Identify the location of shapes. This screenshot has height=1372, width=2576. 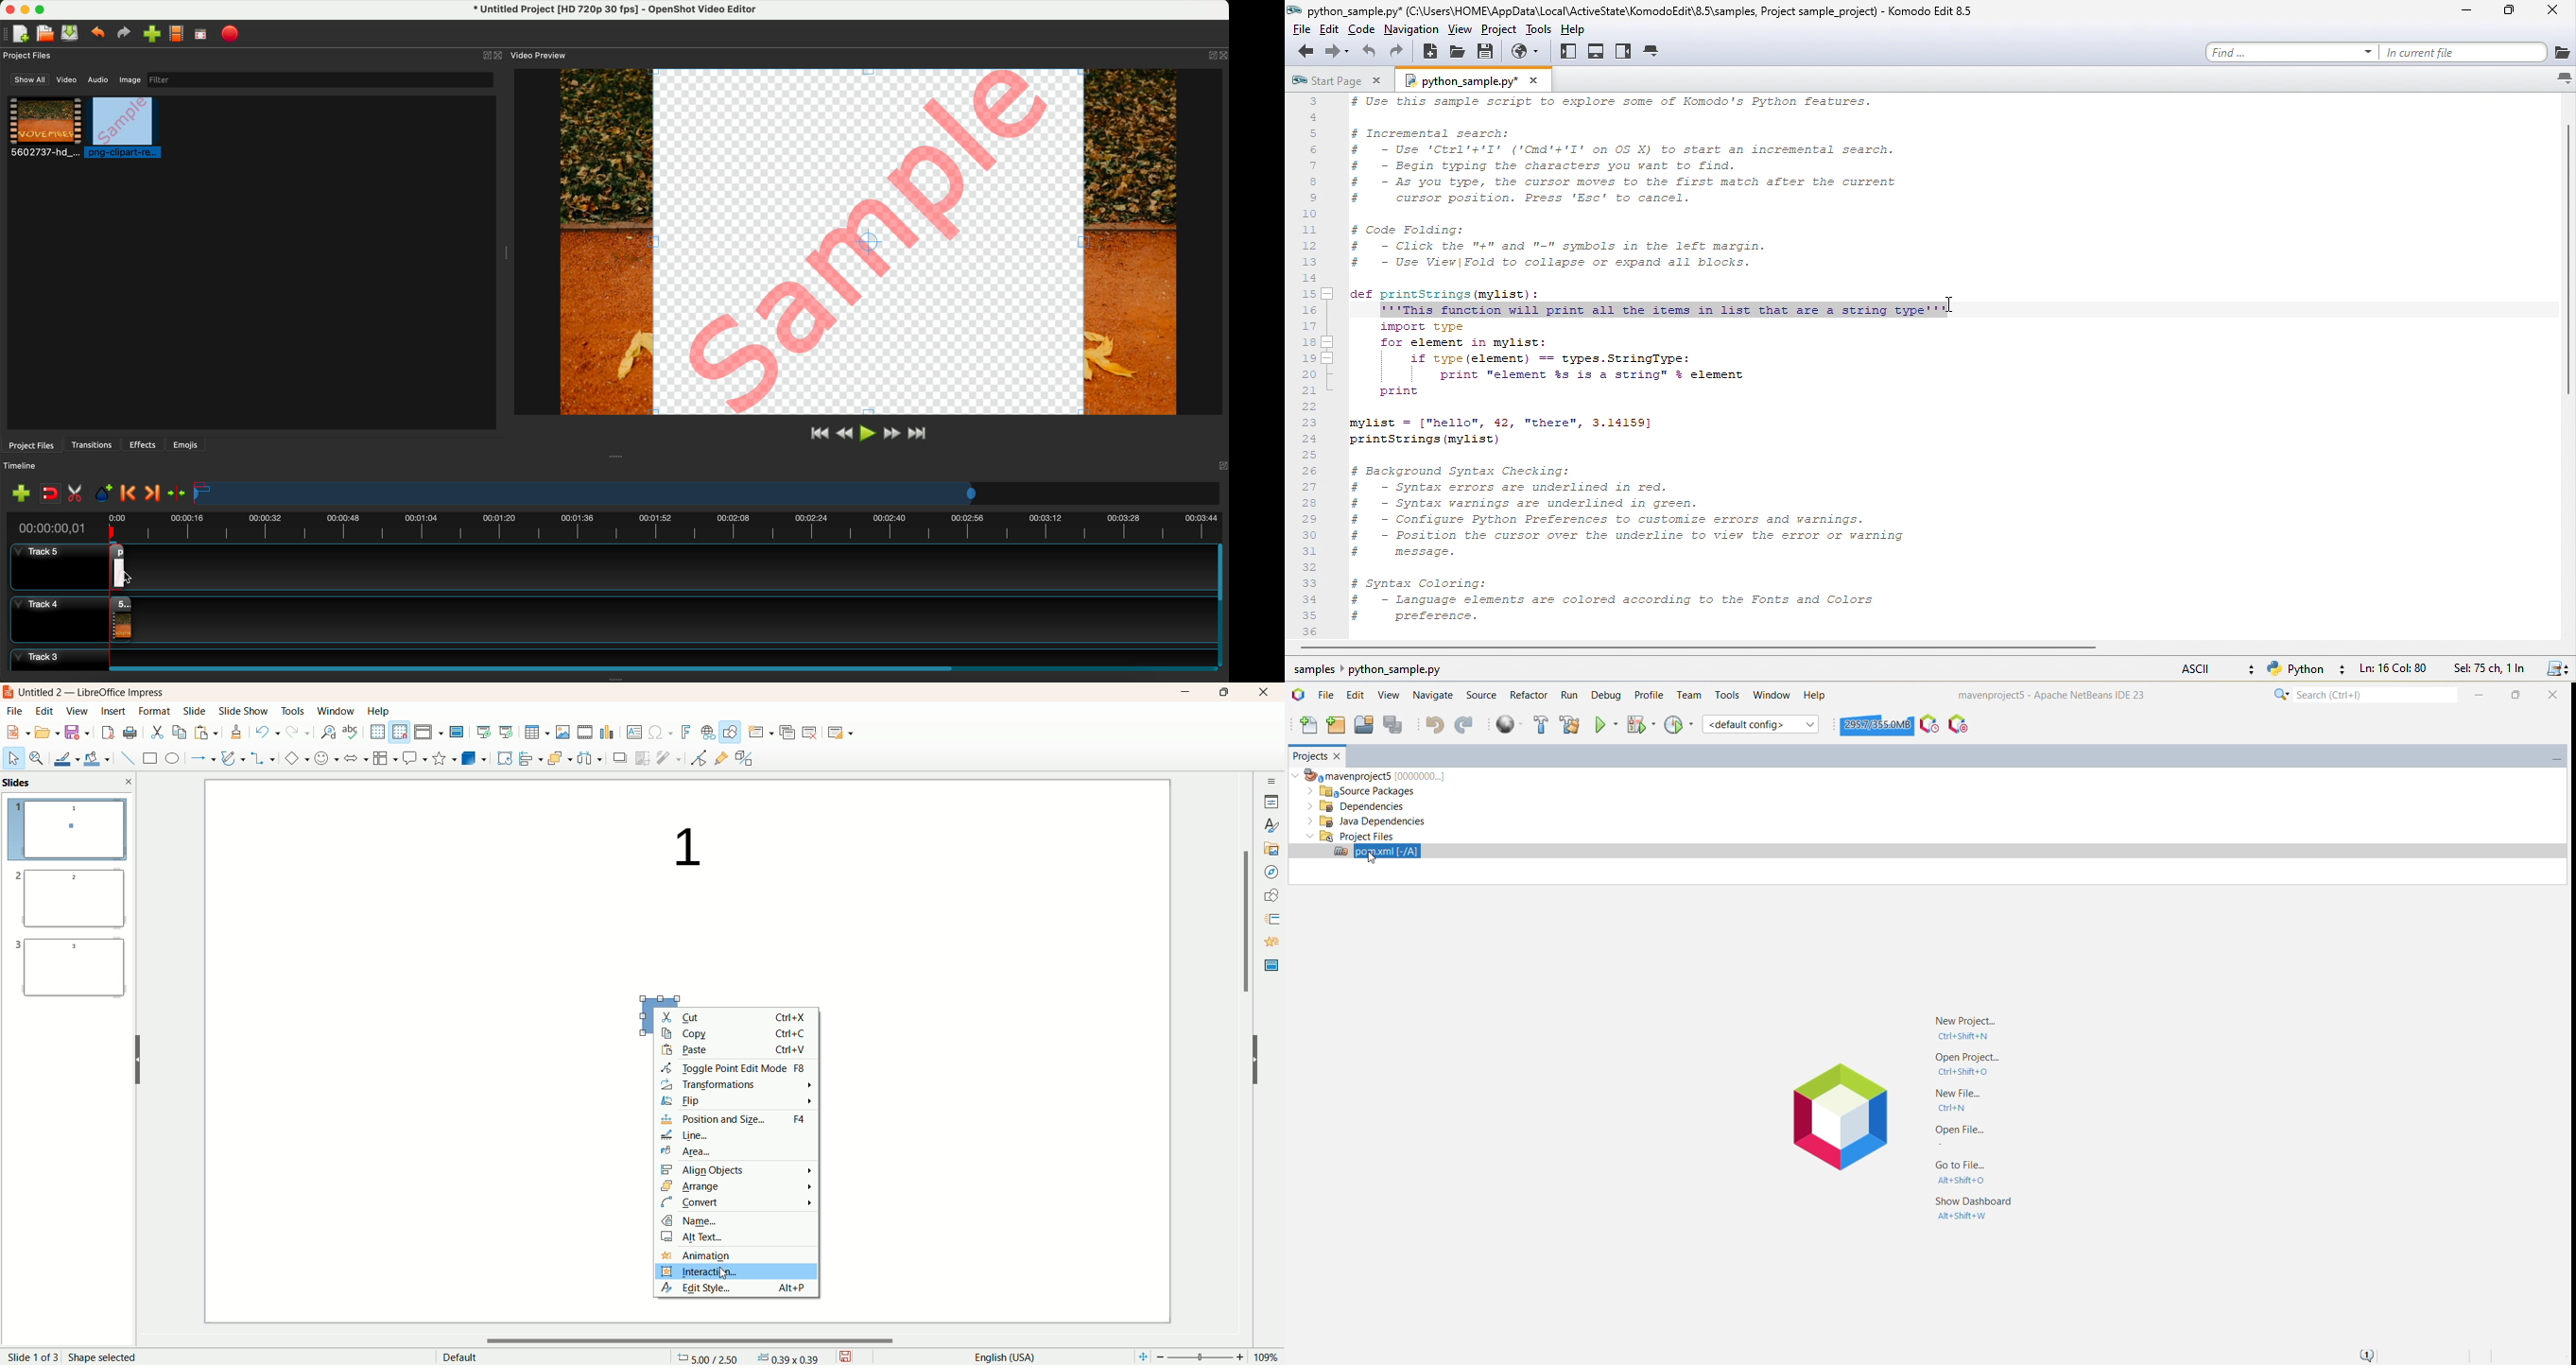
(1271, 893).